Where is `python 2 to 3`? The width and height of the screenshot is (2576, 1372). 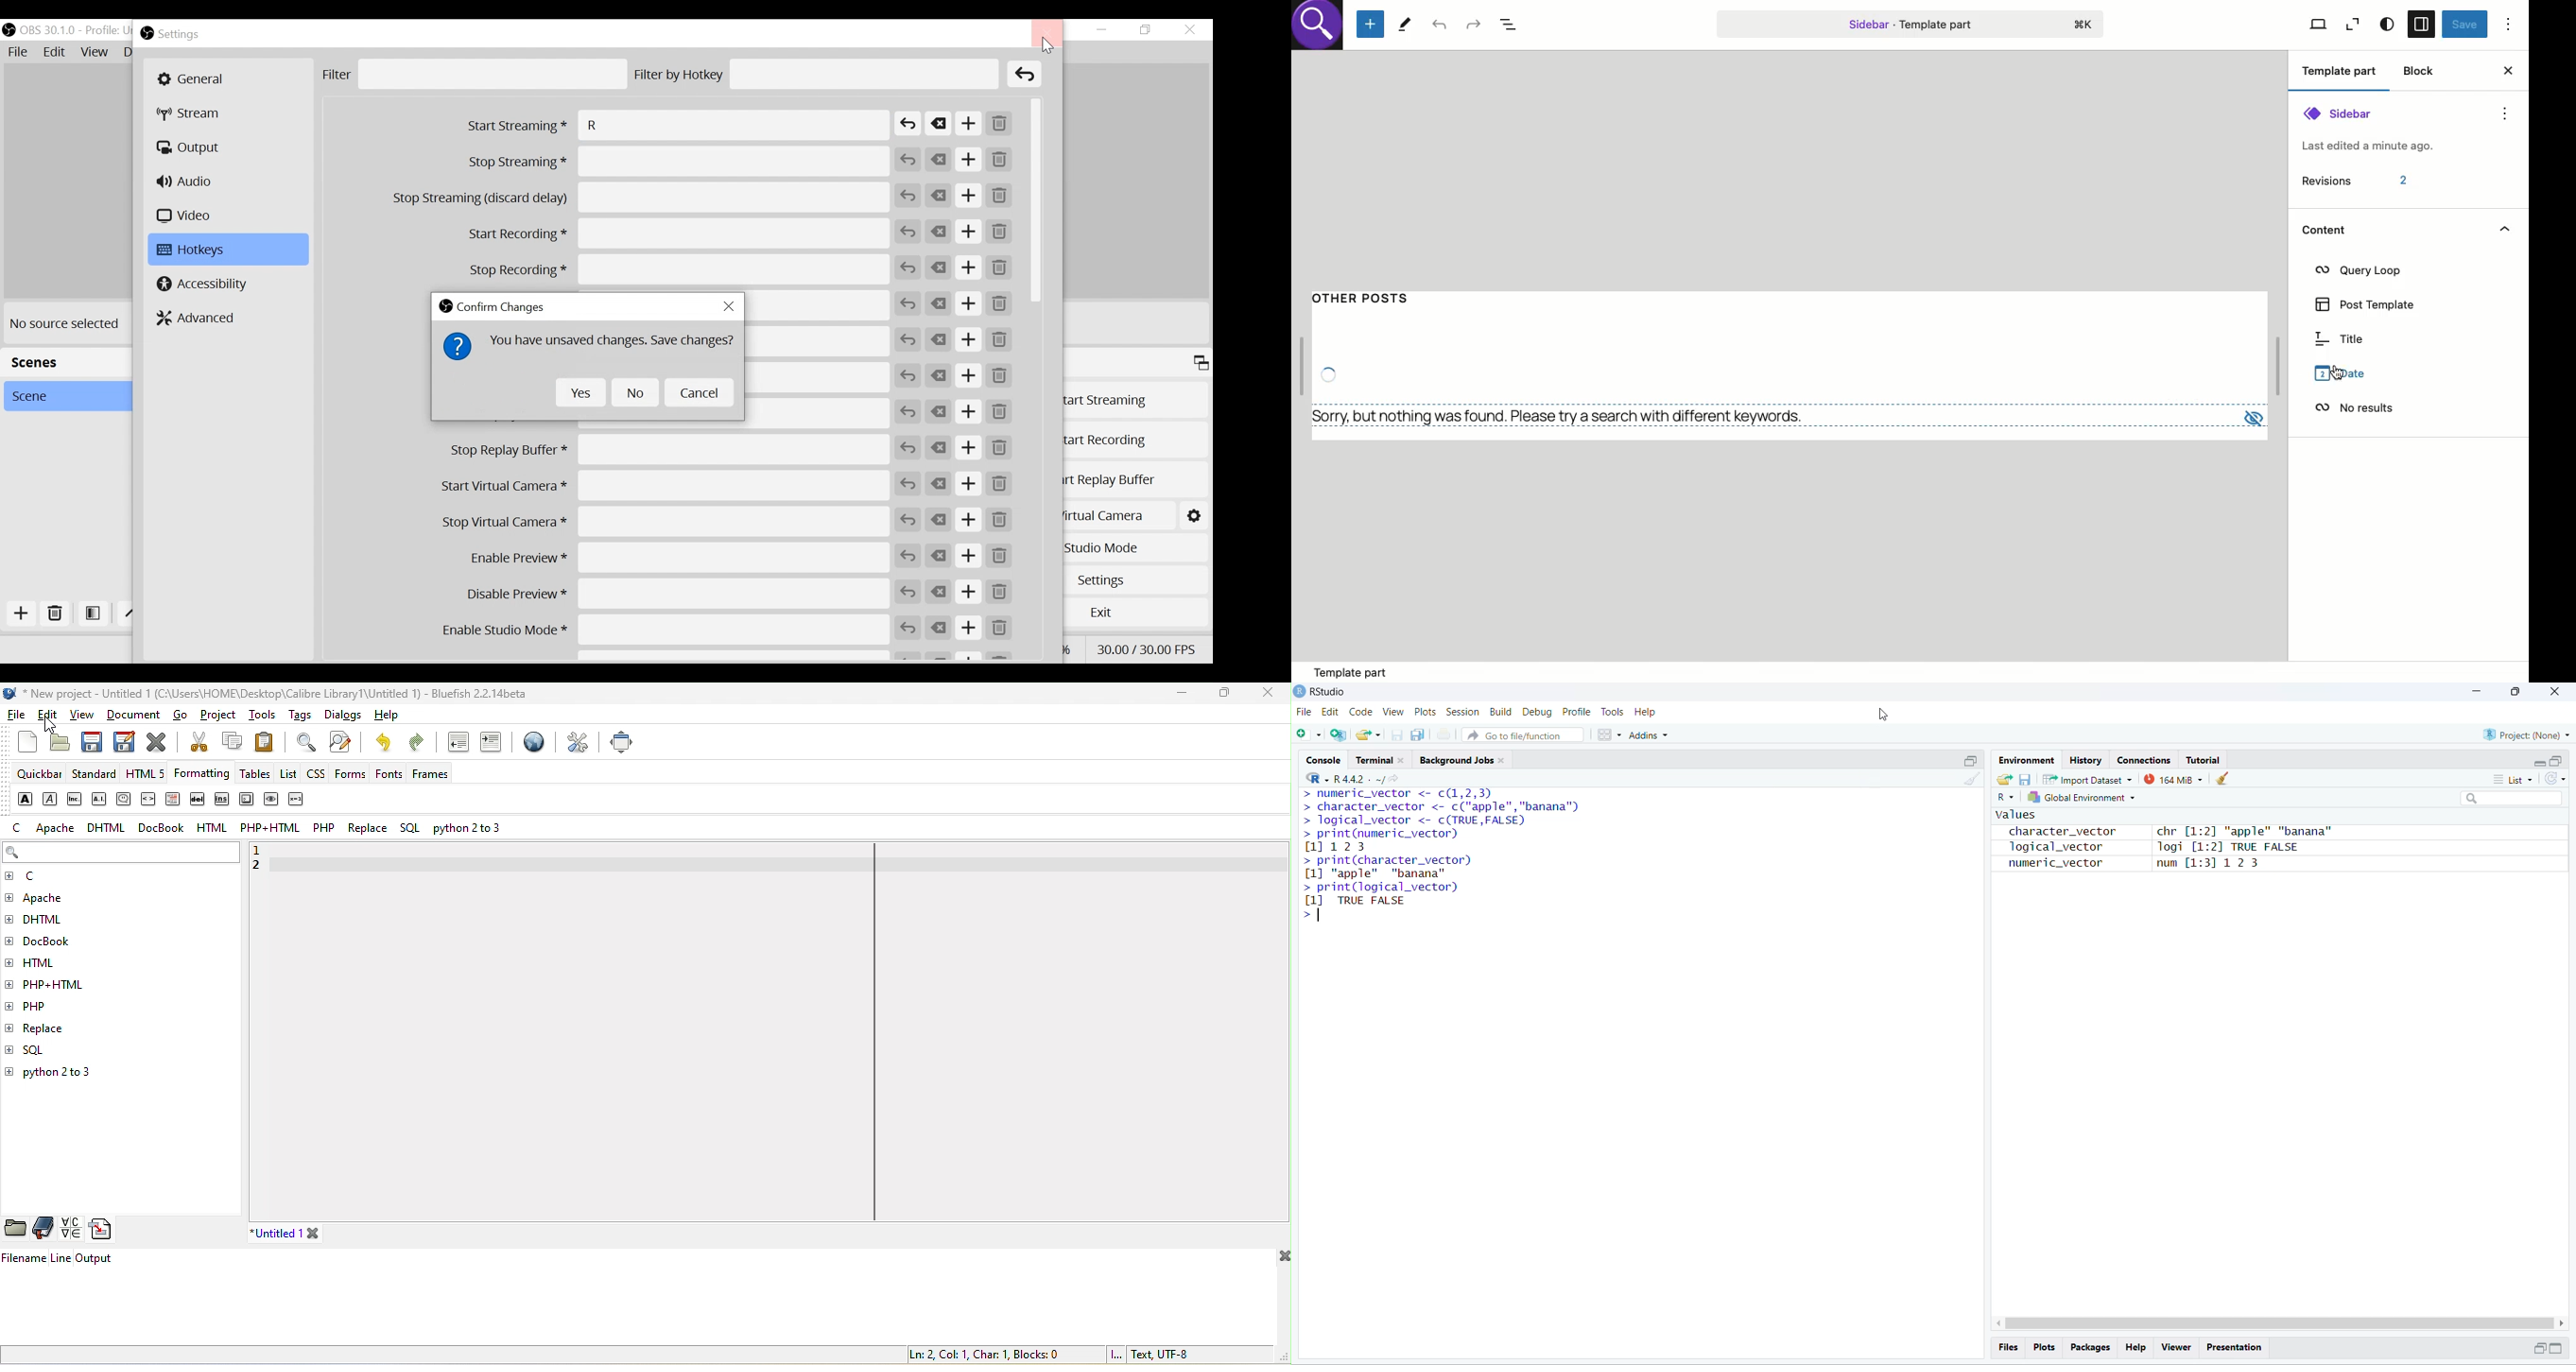
python 2 to 3 is located at coordinates (69, 1075).